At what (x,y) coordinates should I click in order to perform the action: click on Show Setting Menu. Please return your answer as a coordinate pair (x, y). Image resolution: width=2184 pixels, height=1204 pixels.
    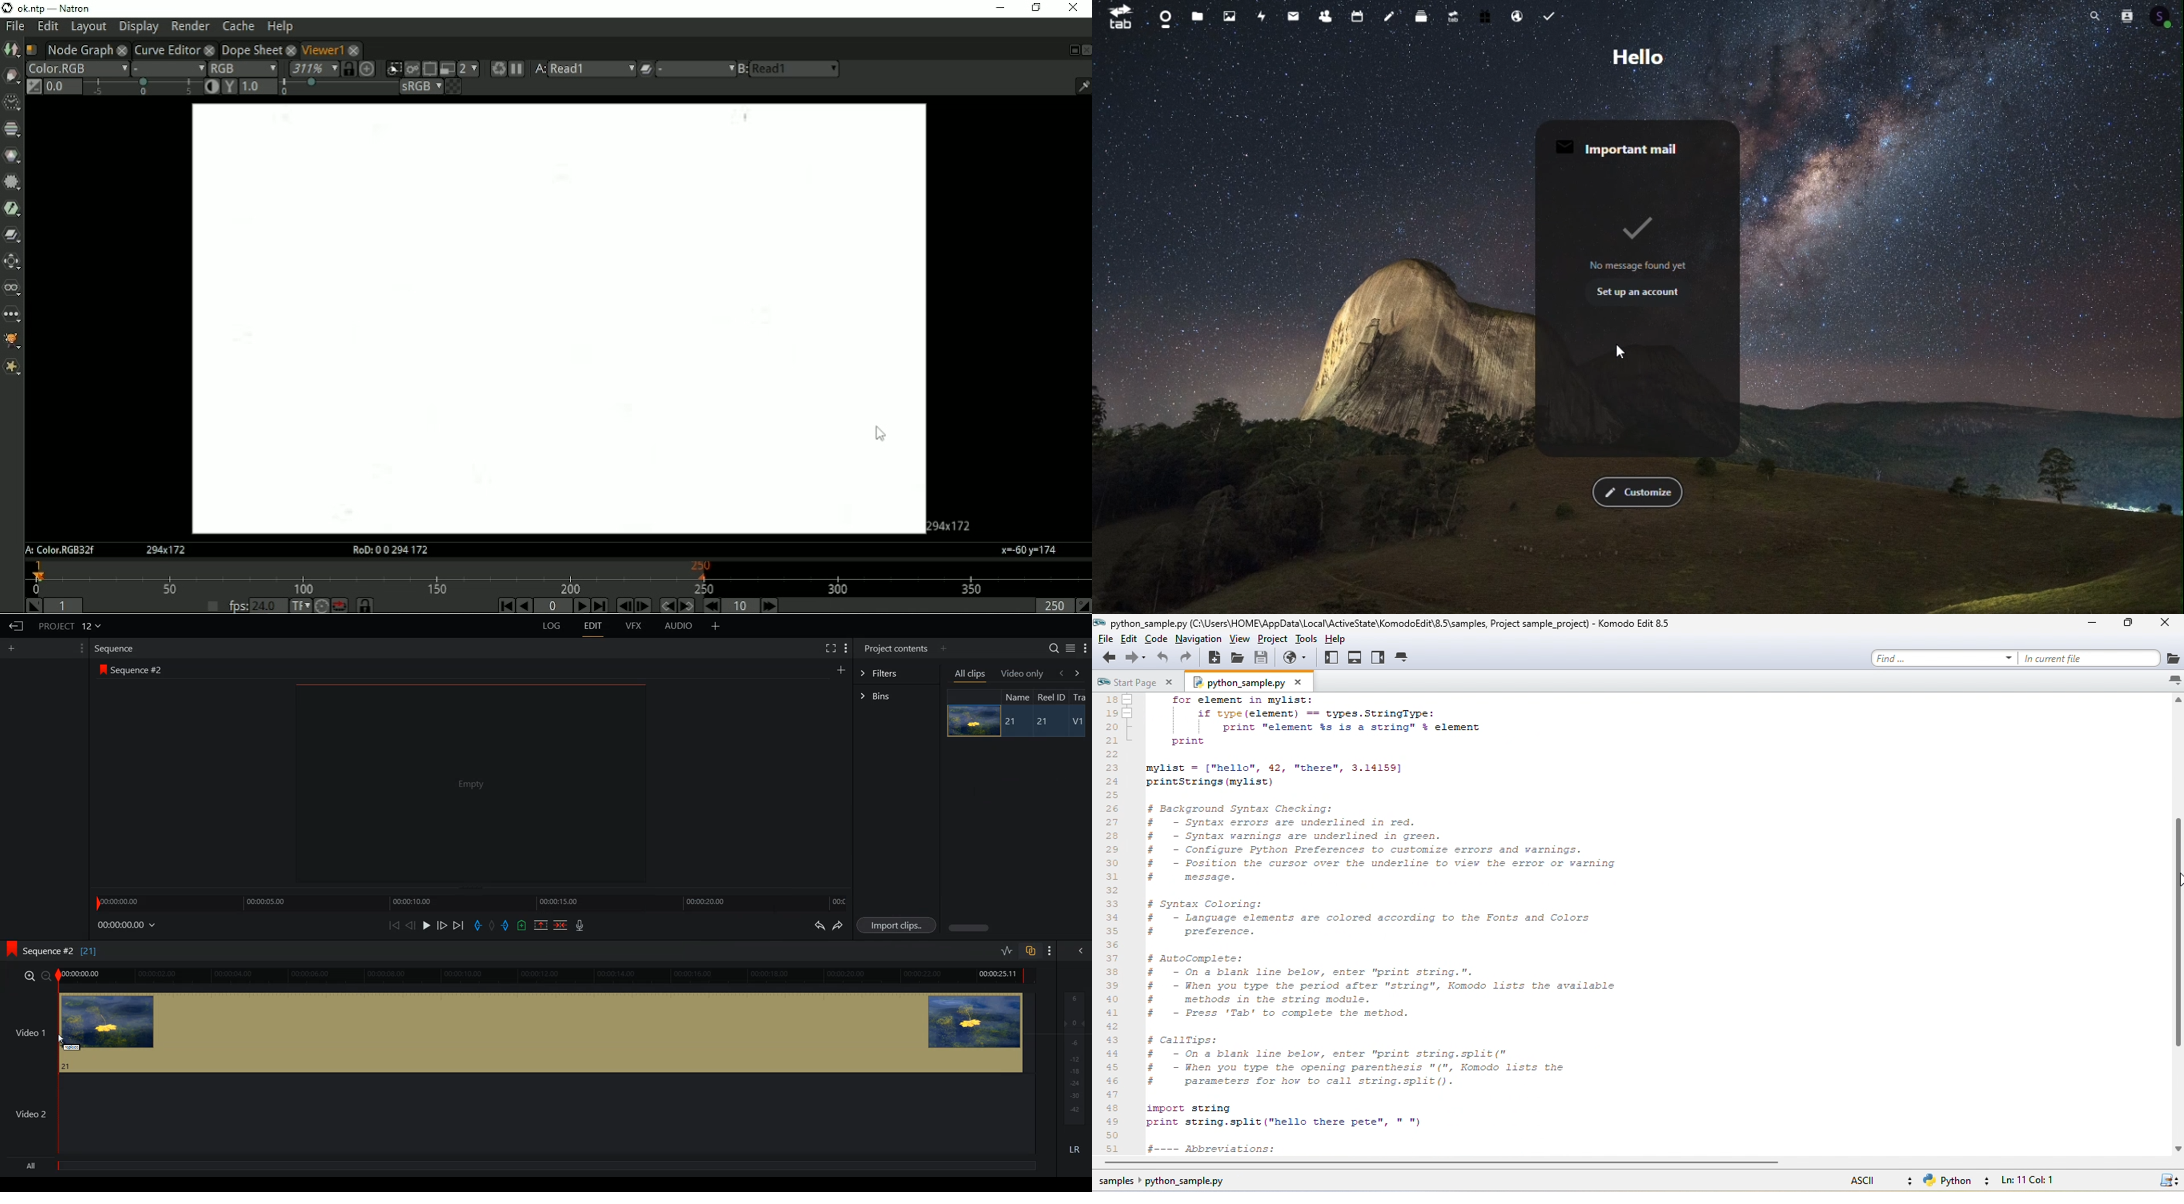
    Looking at the image, I should click on (81, 648).